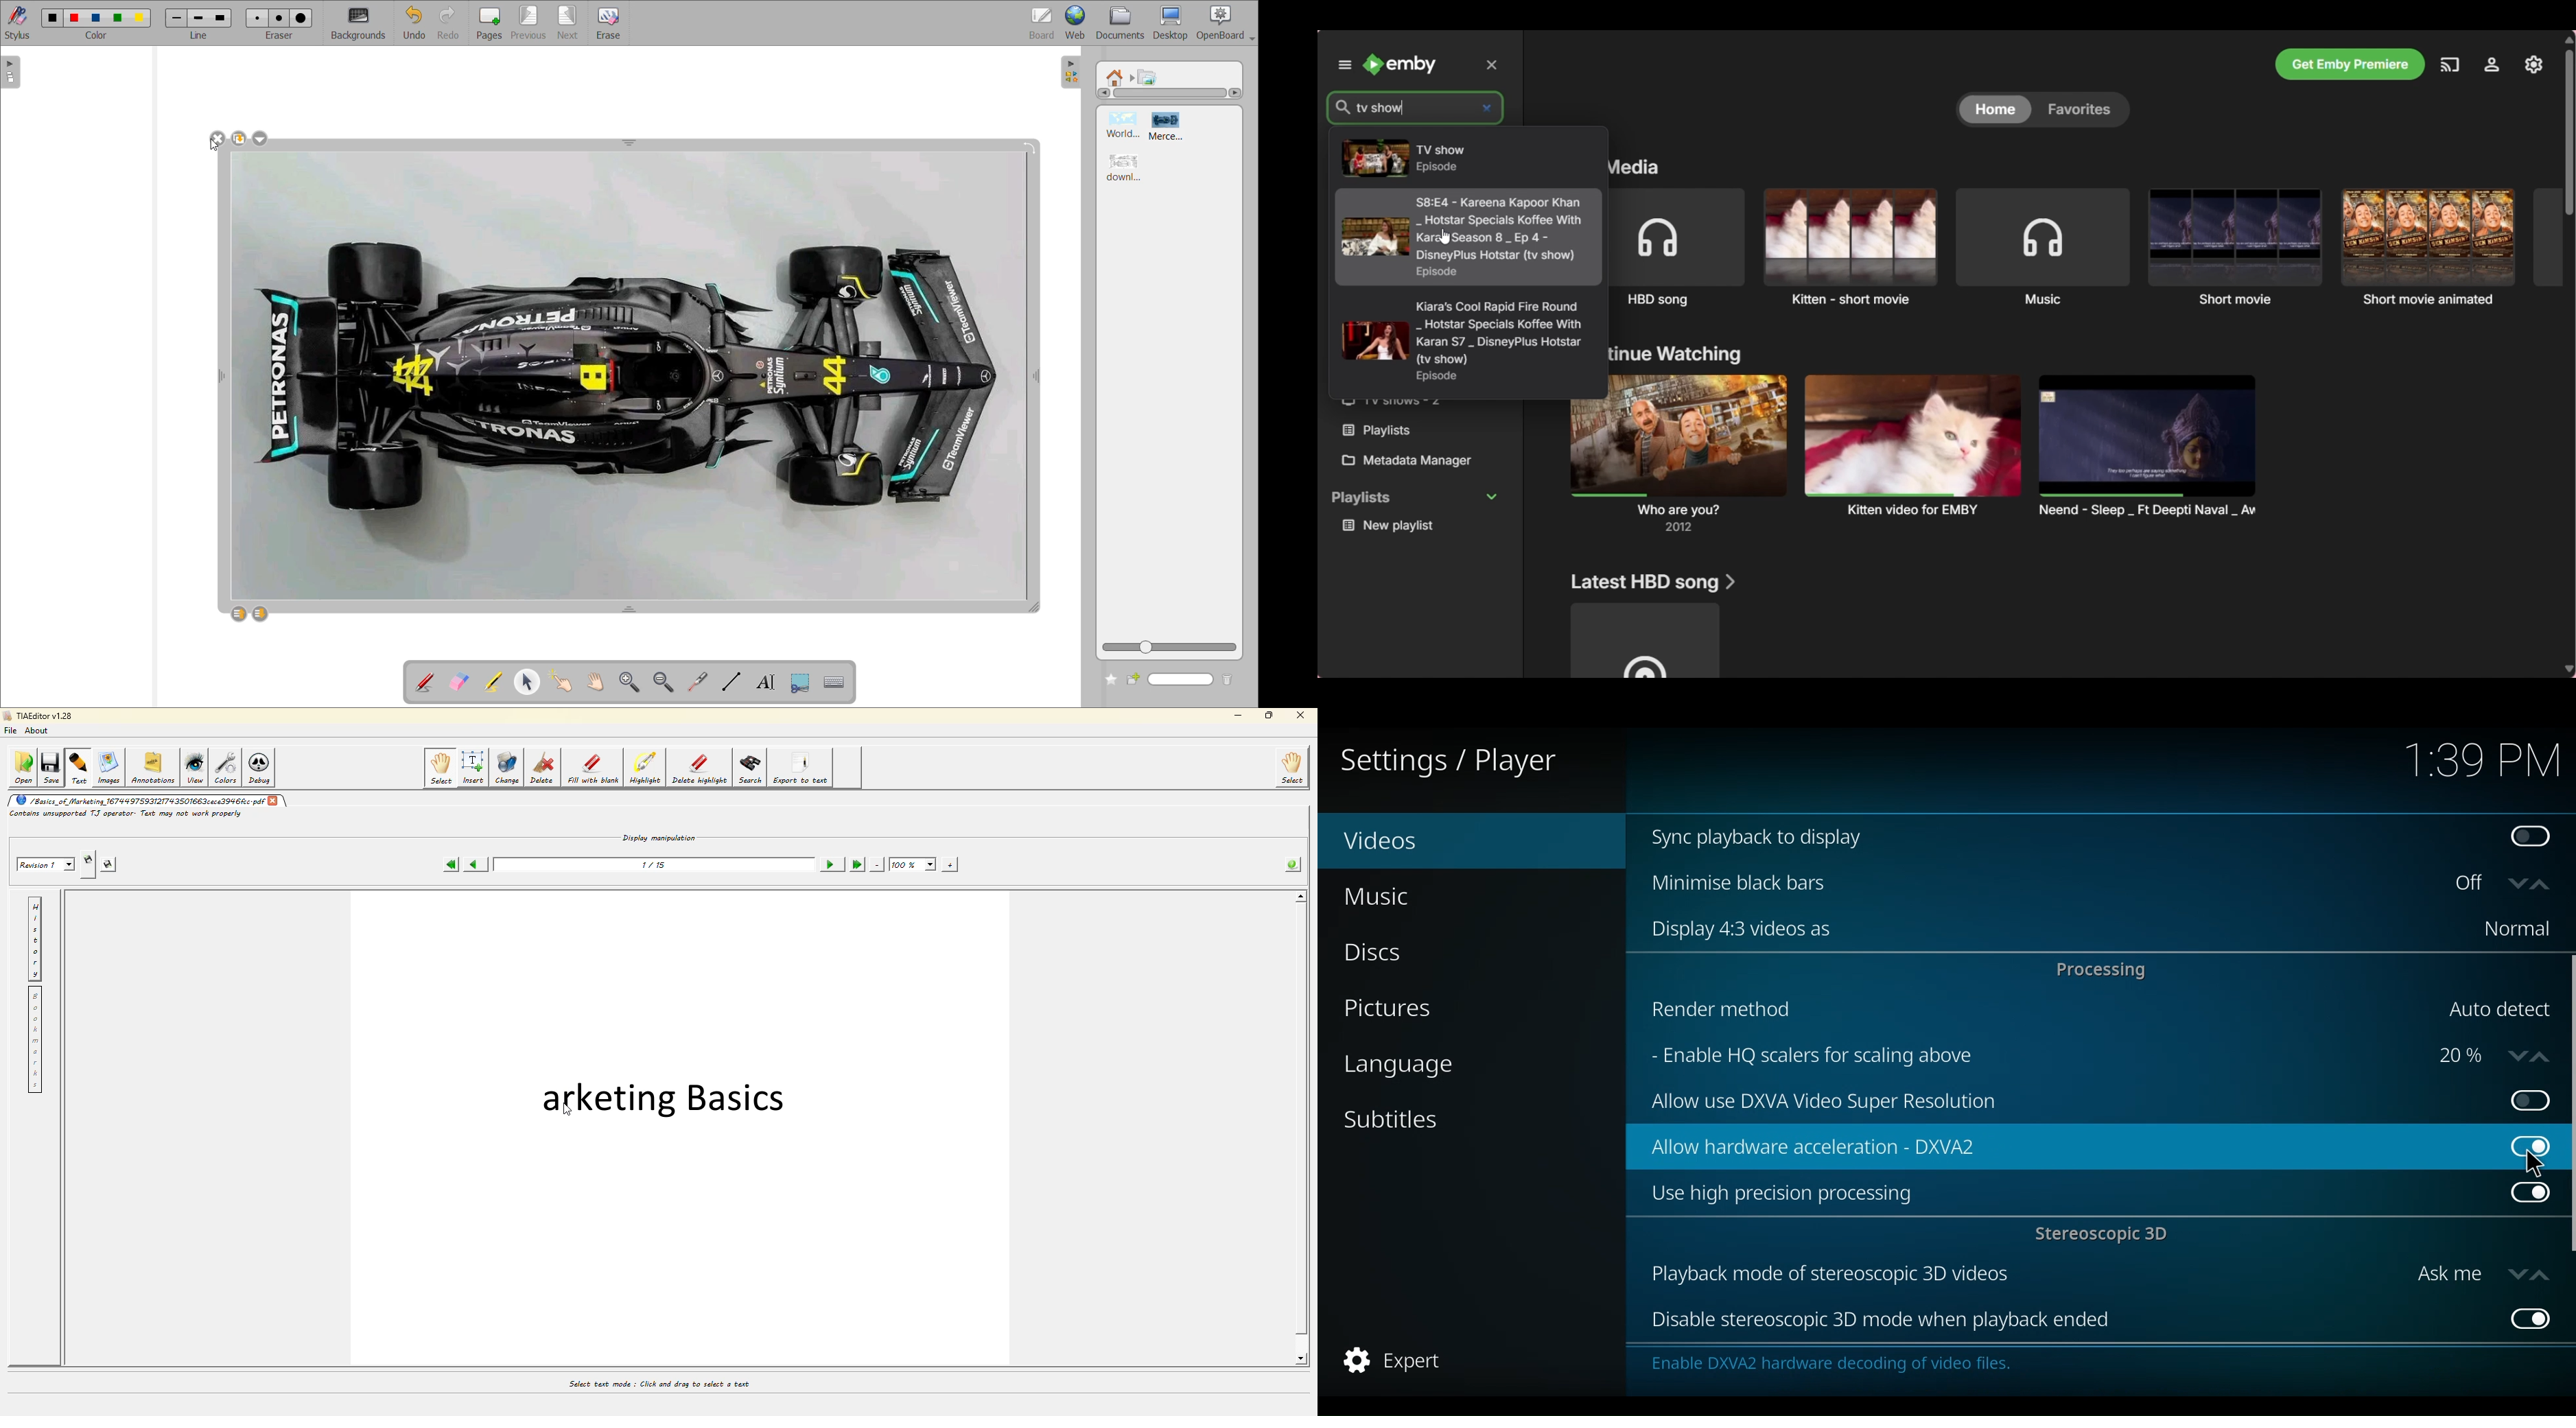 The height and width of the screenshot is (1428, 2576). I want to click on Ask me, so click(2449, 1274).